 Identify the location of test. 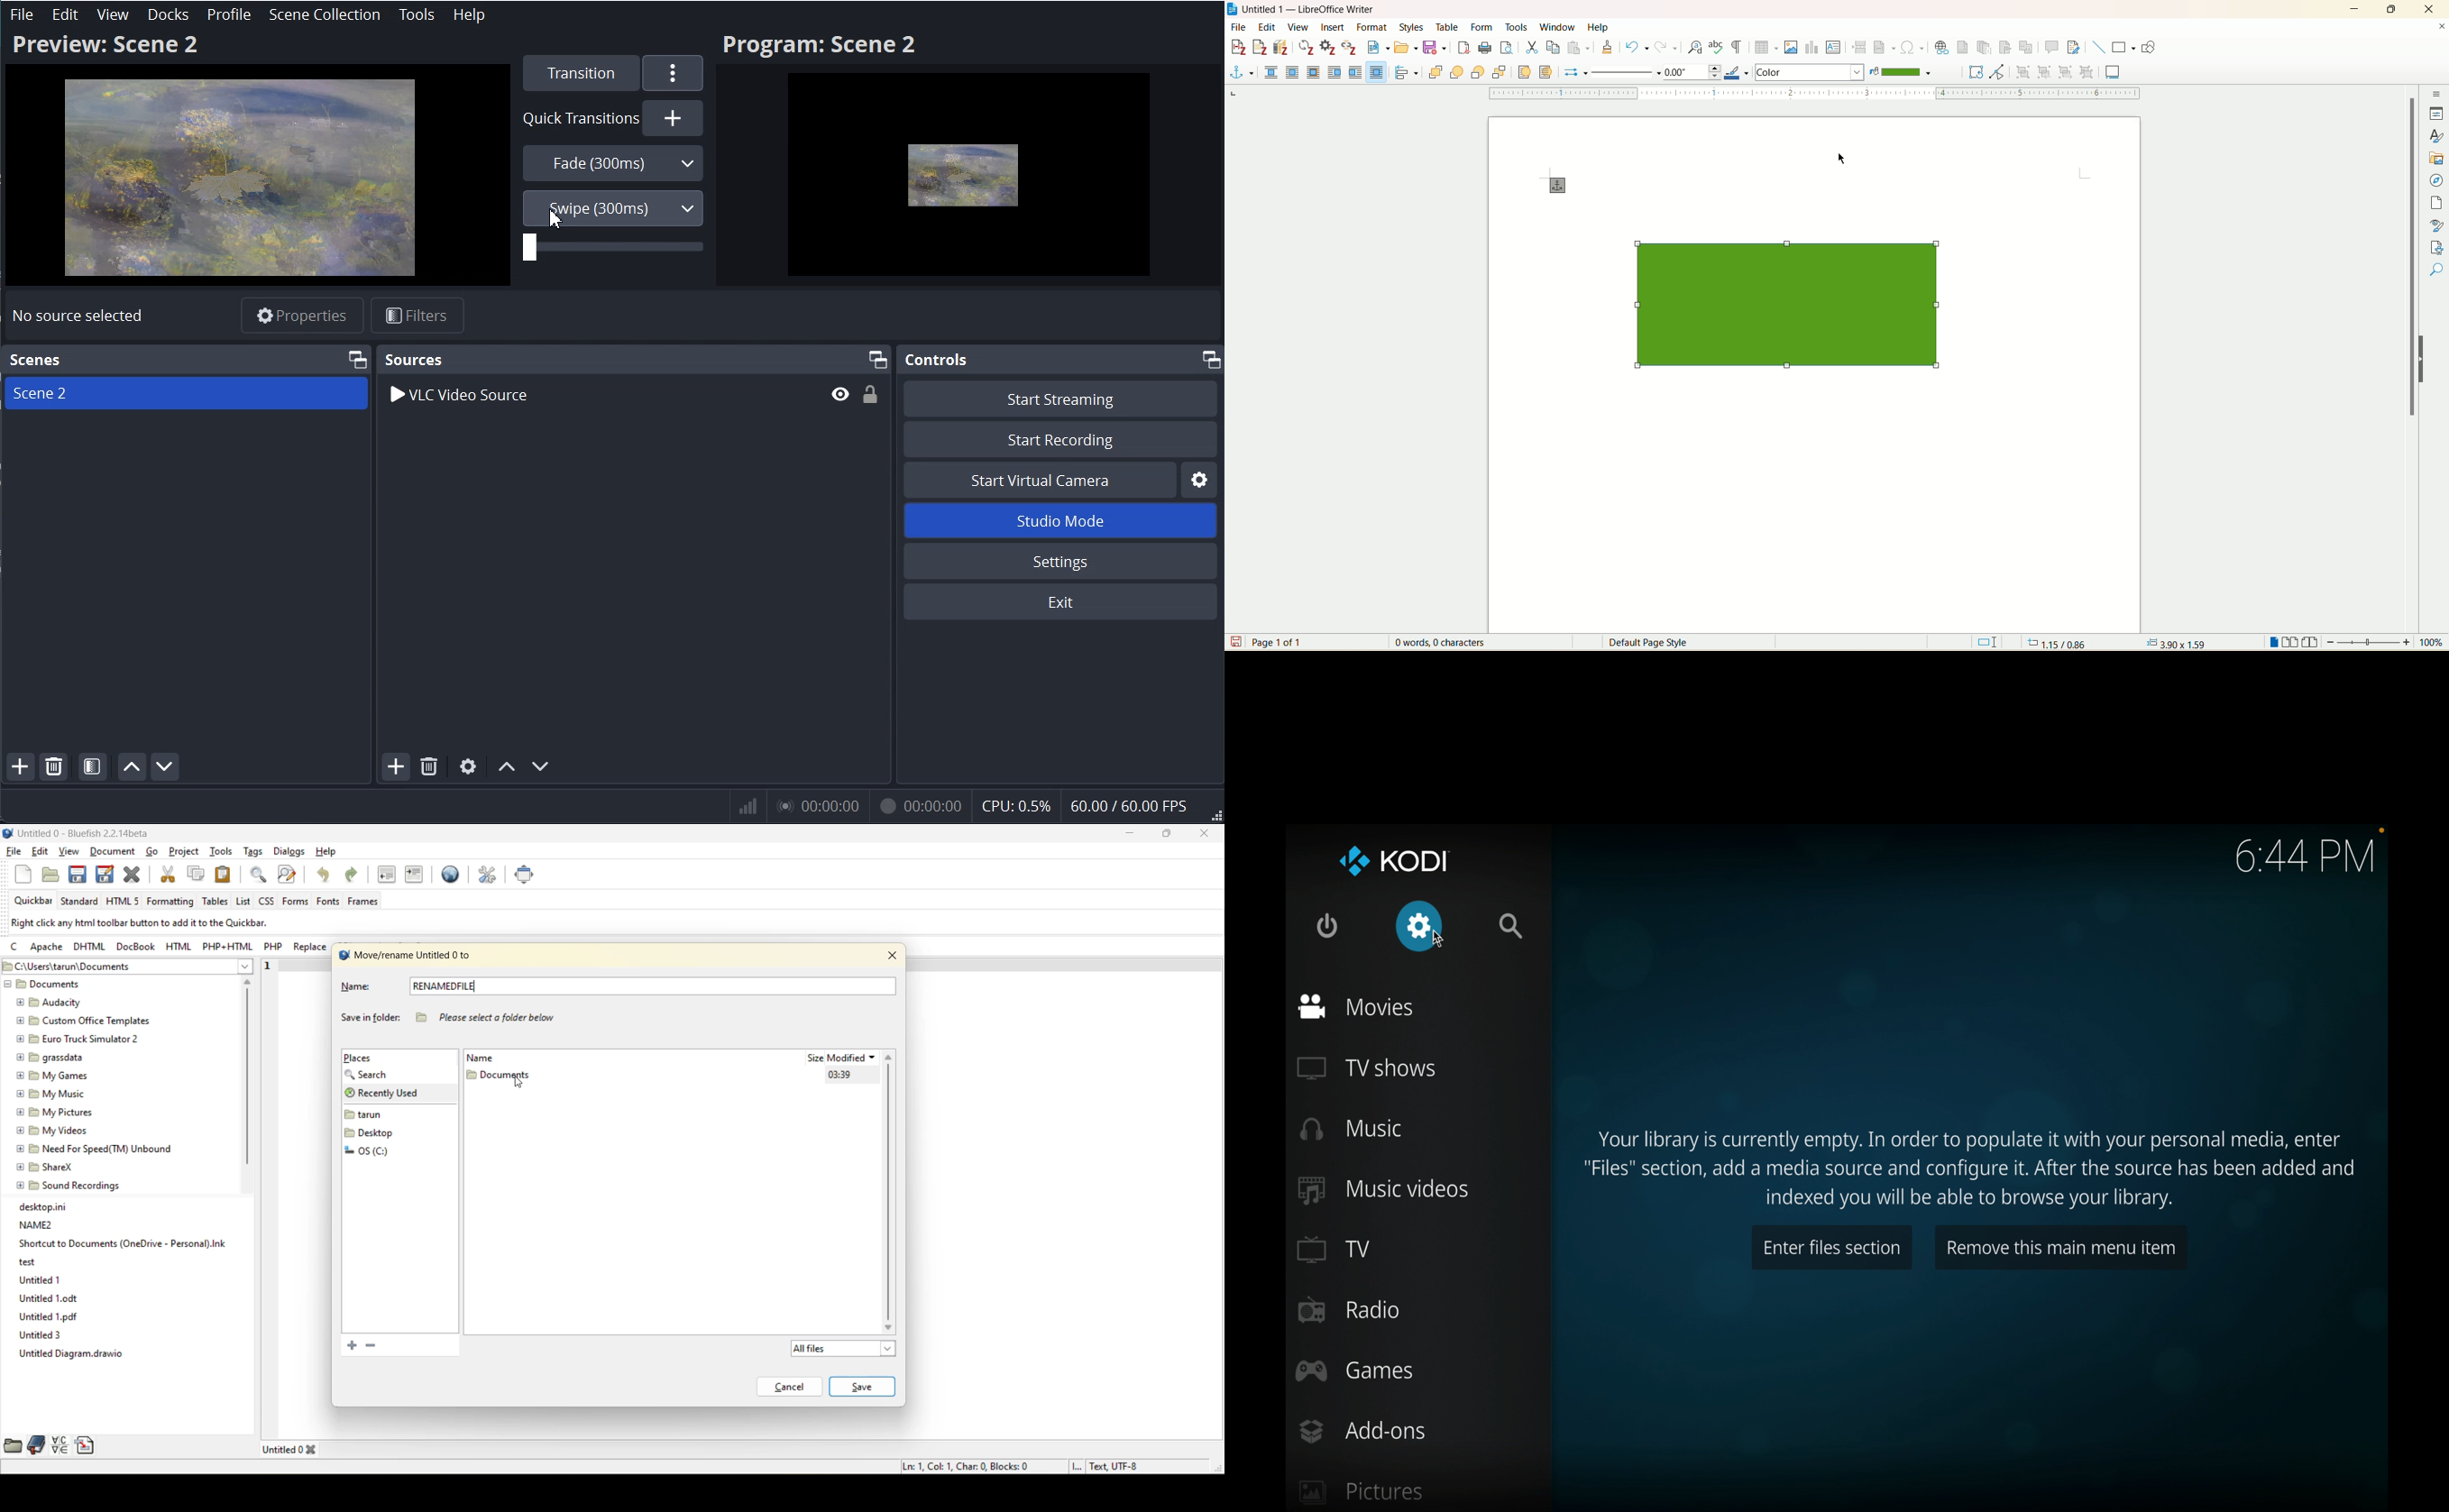
(28, 1263).